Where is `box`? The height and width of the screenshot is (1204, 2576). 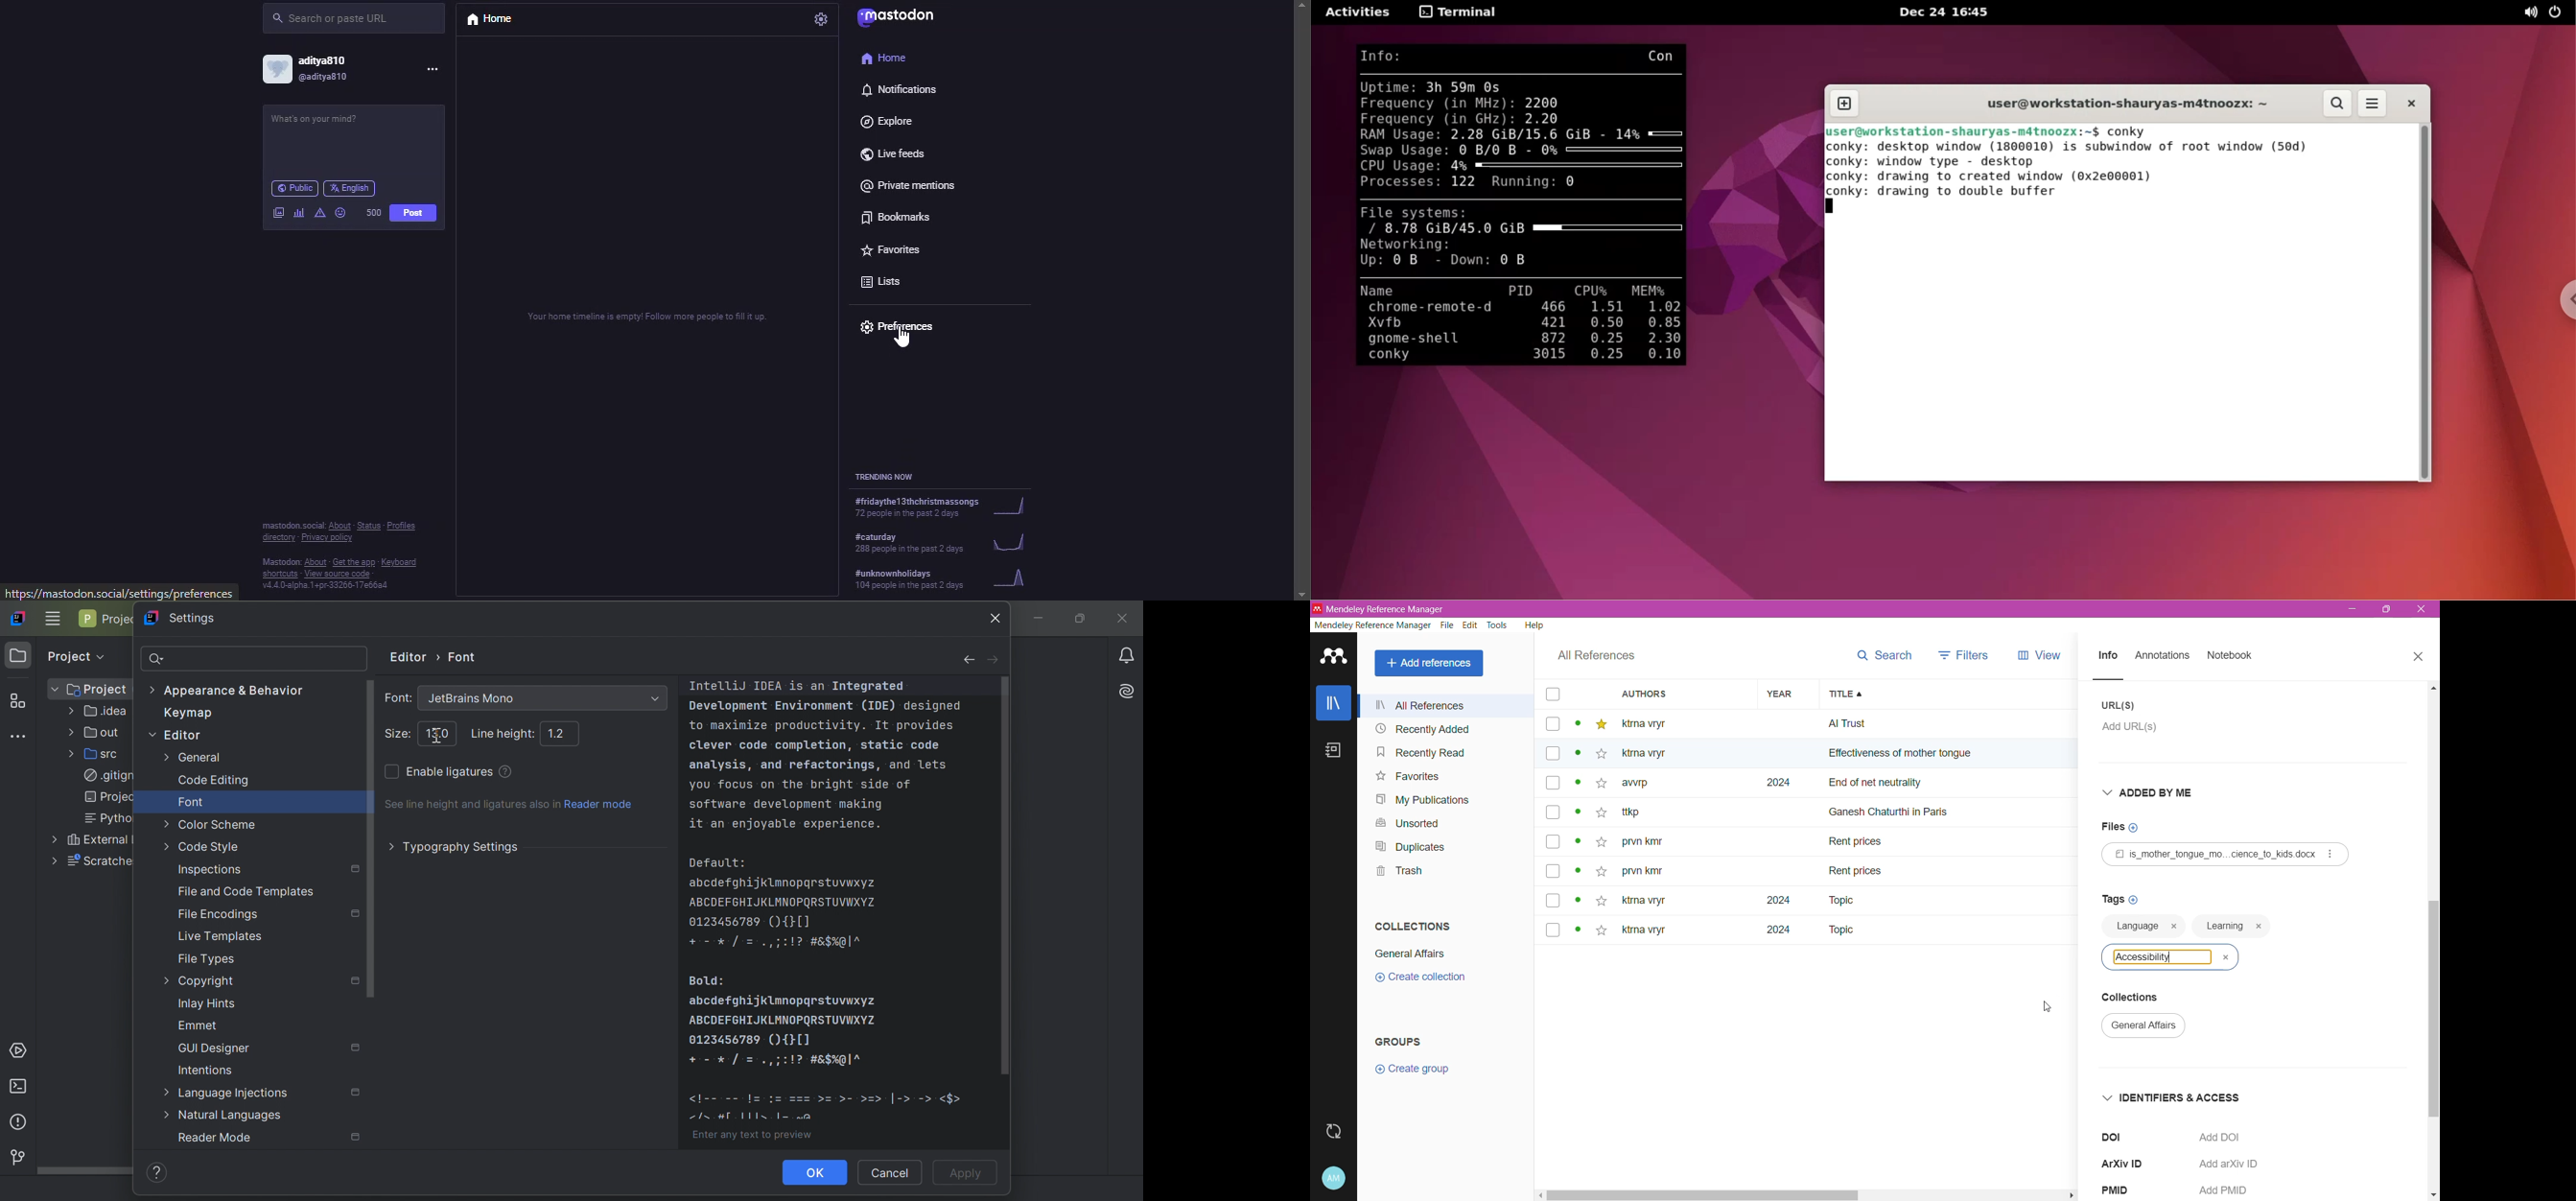 box is located at coordinates (1553, 928).